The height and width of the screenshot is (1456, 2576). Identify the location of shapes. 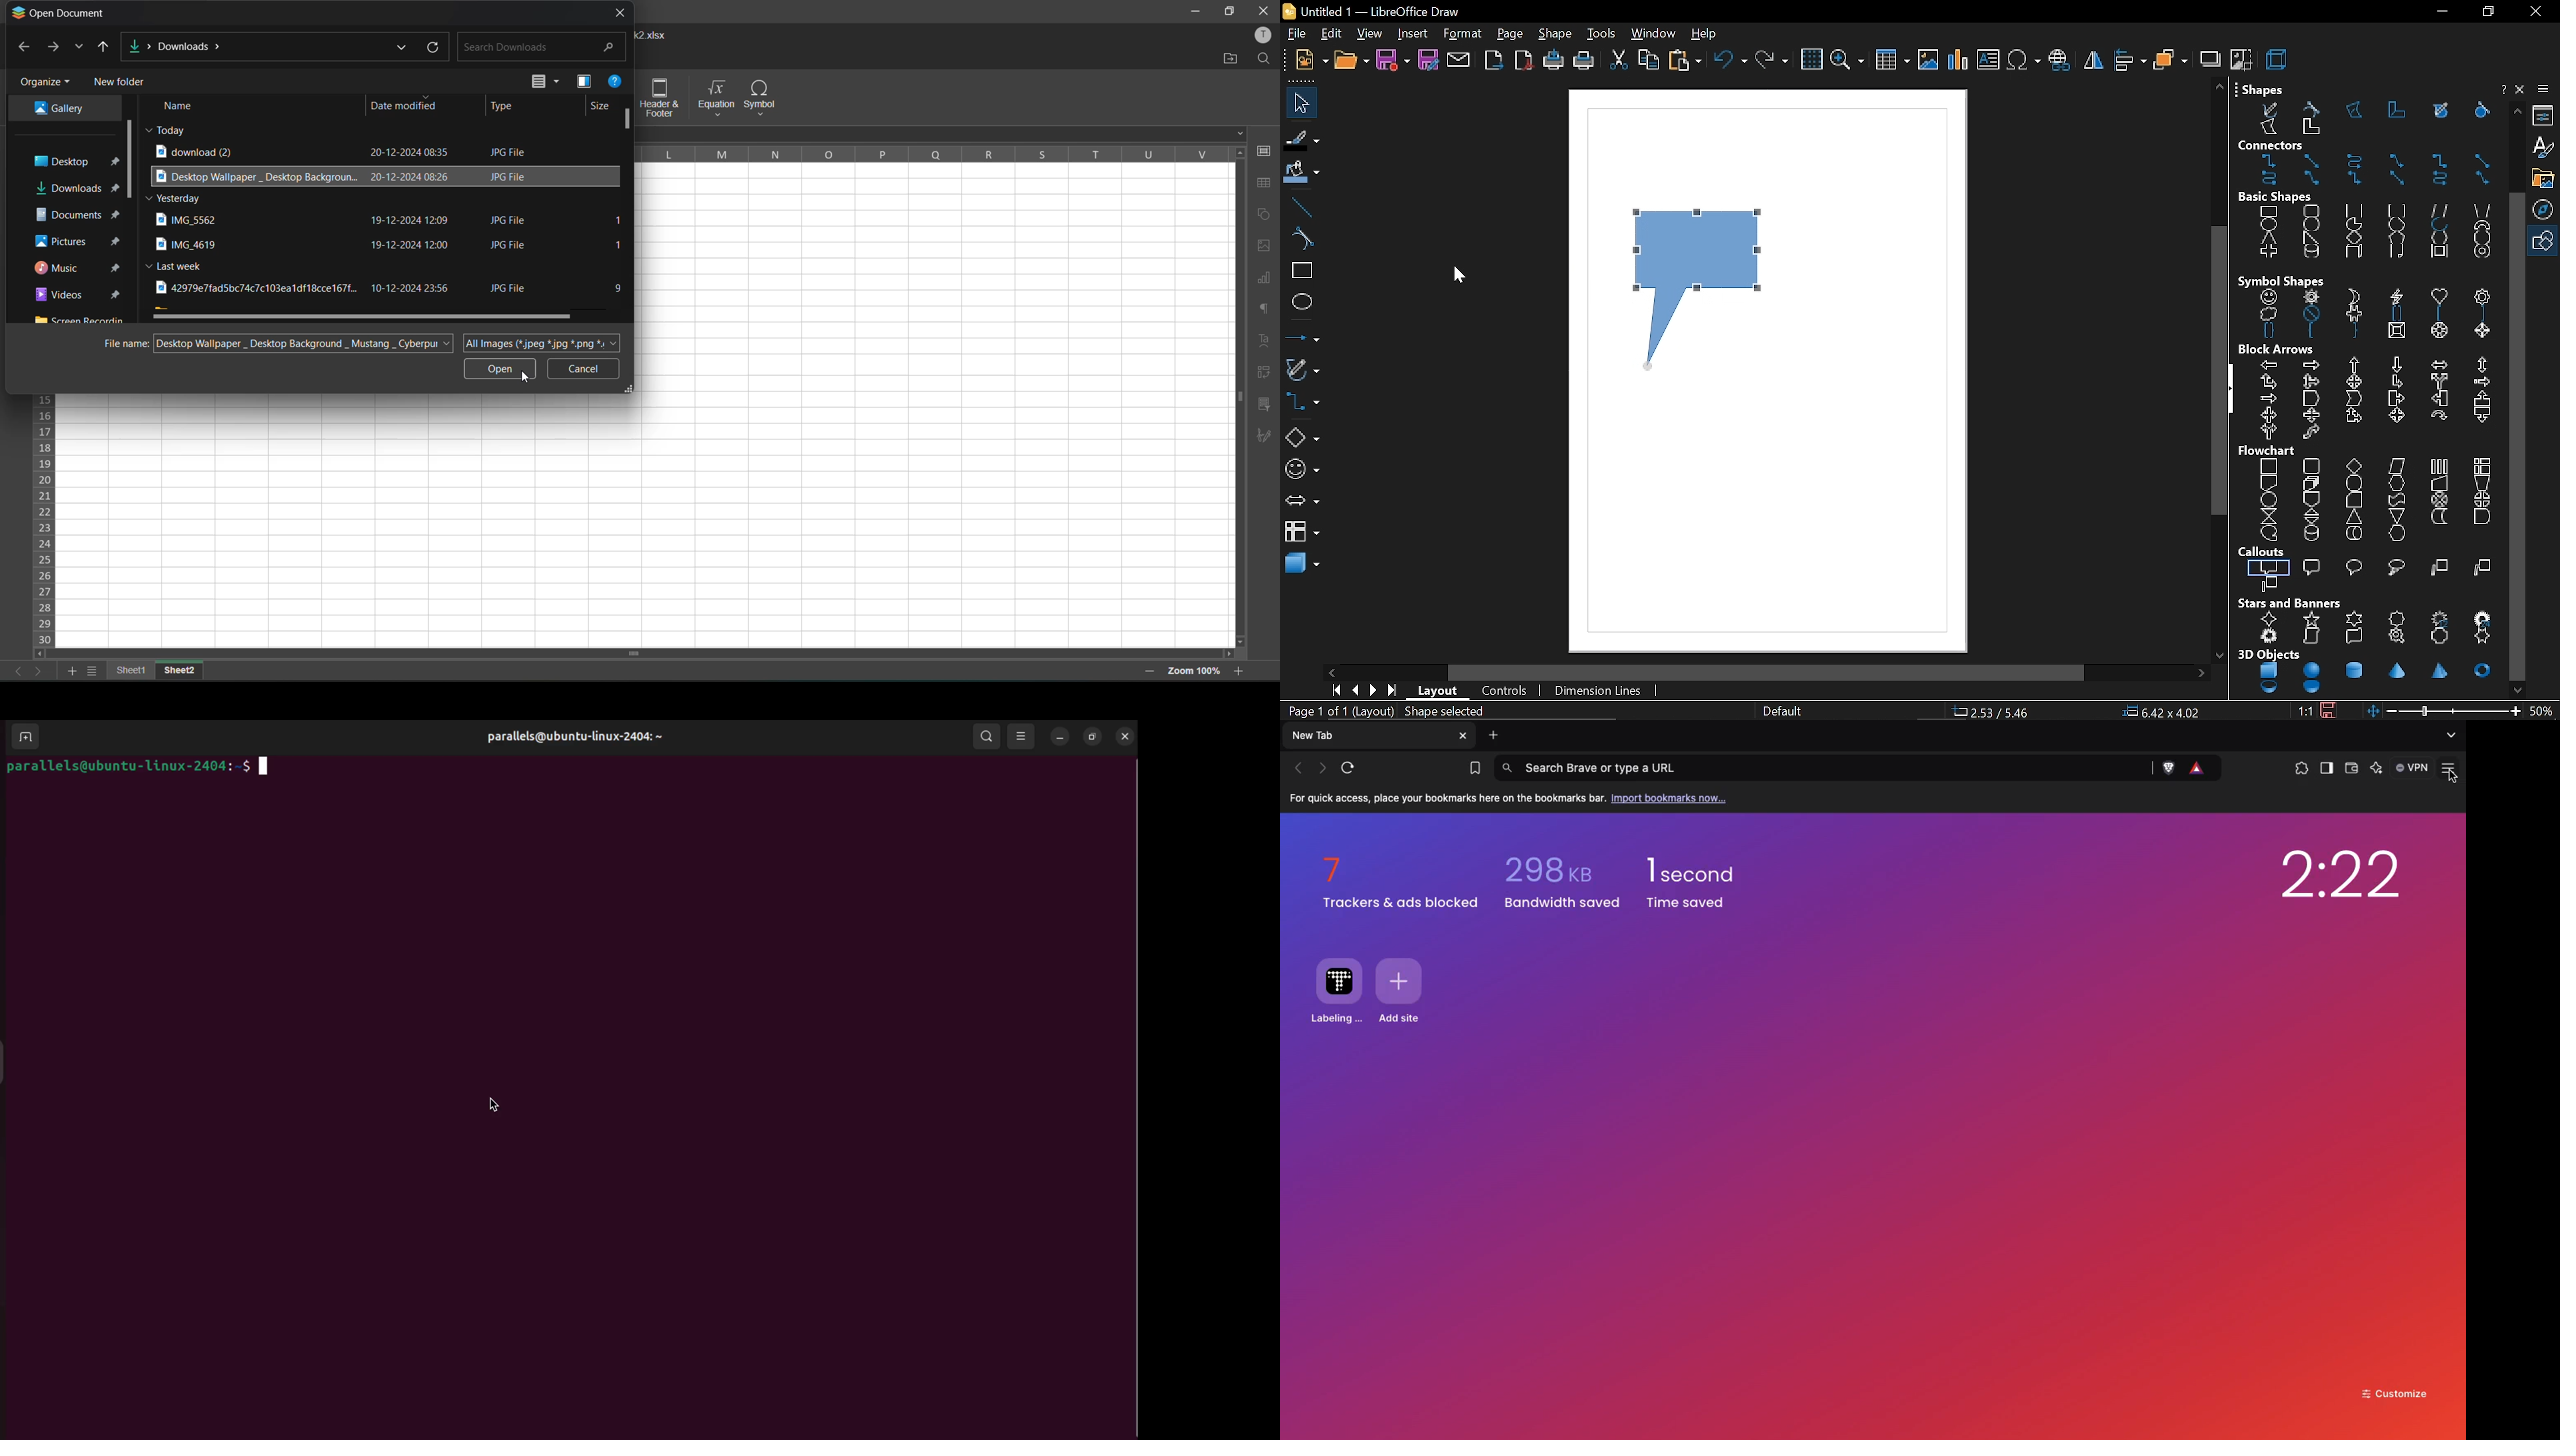
(1263, 217).